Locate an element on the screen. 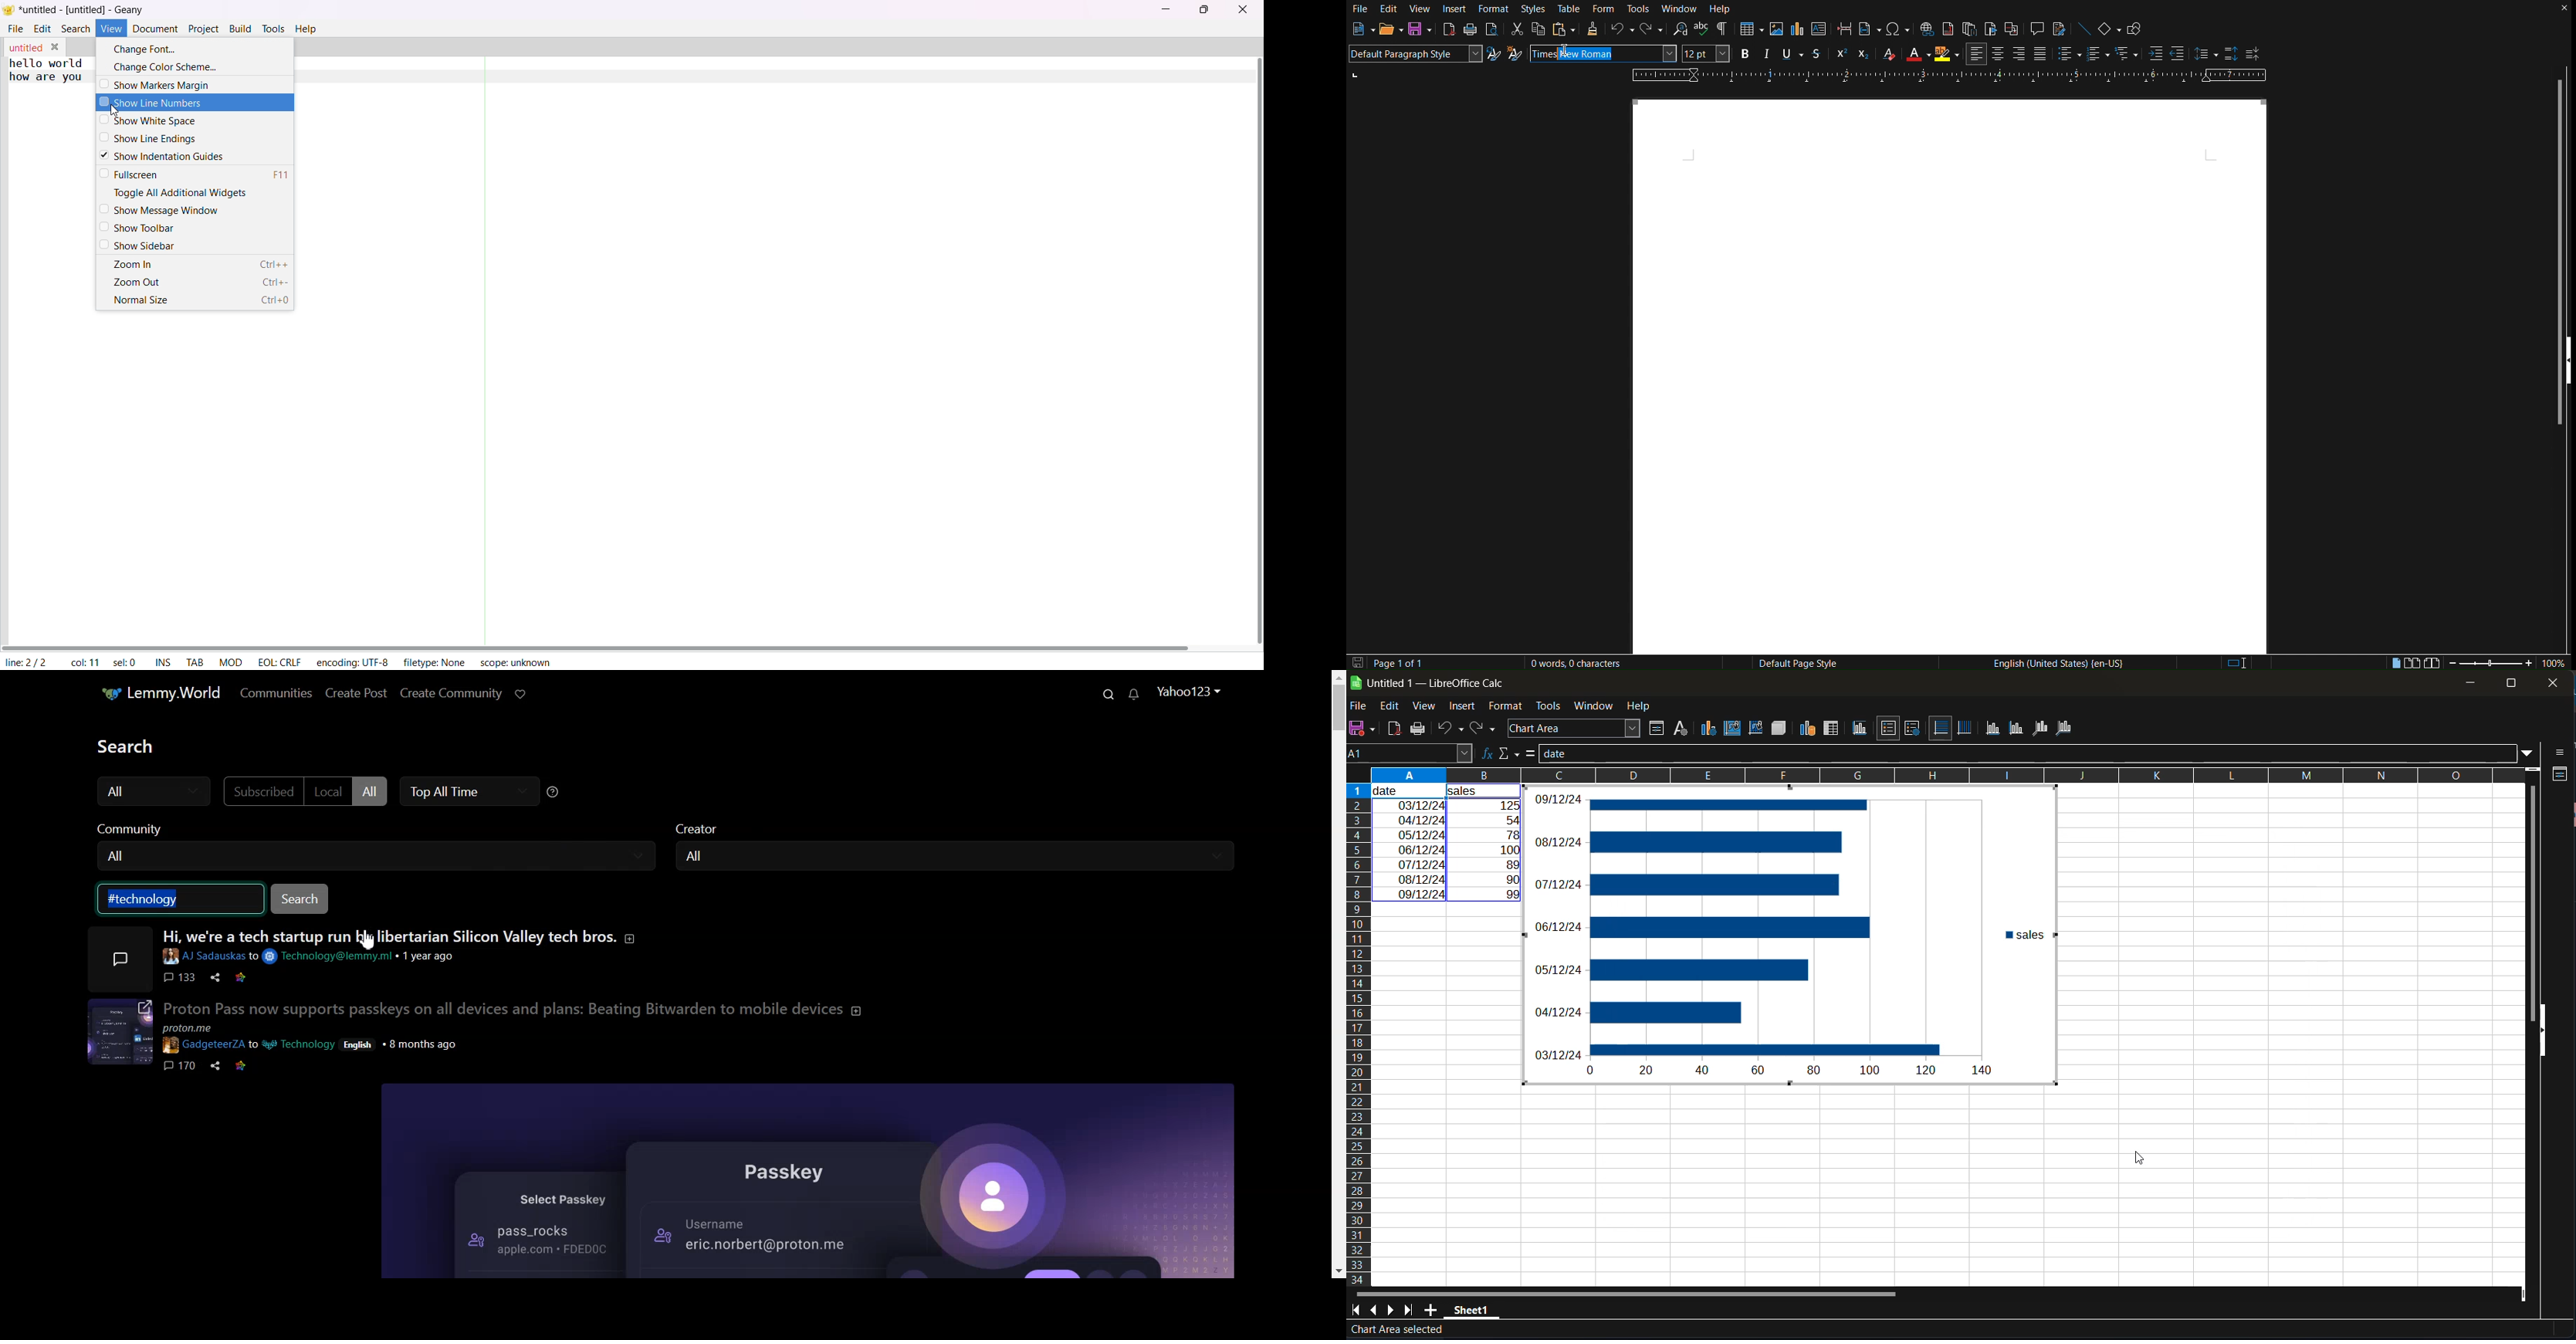 The image size is (2576, 1344). Toggle Formatting Marks is located at coordinates (1723, 32).